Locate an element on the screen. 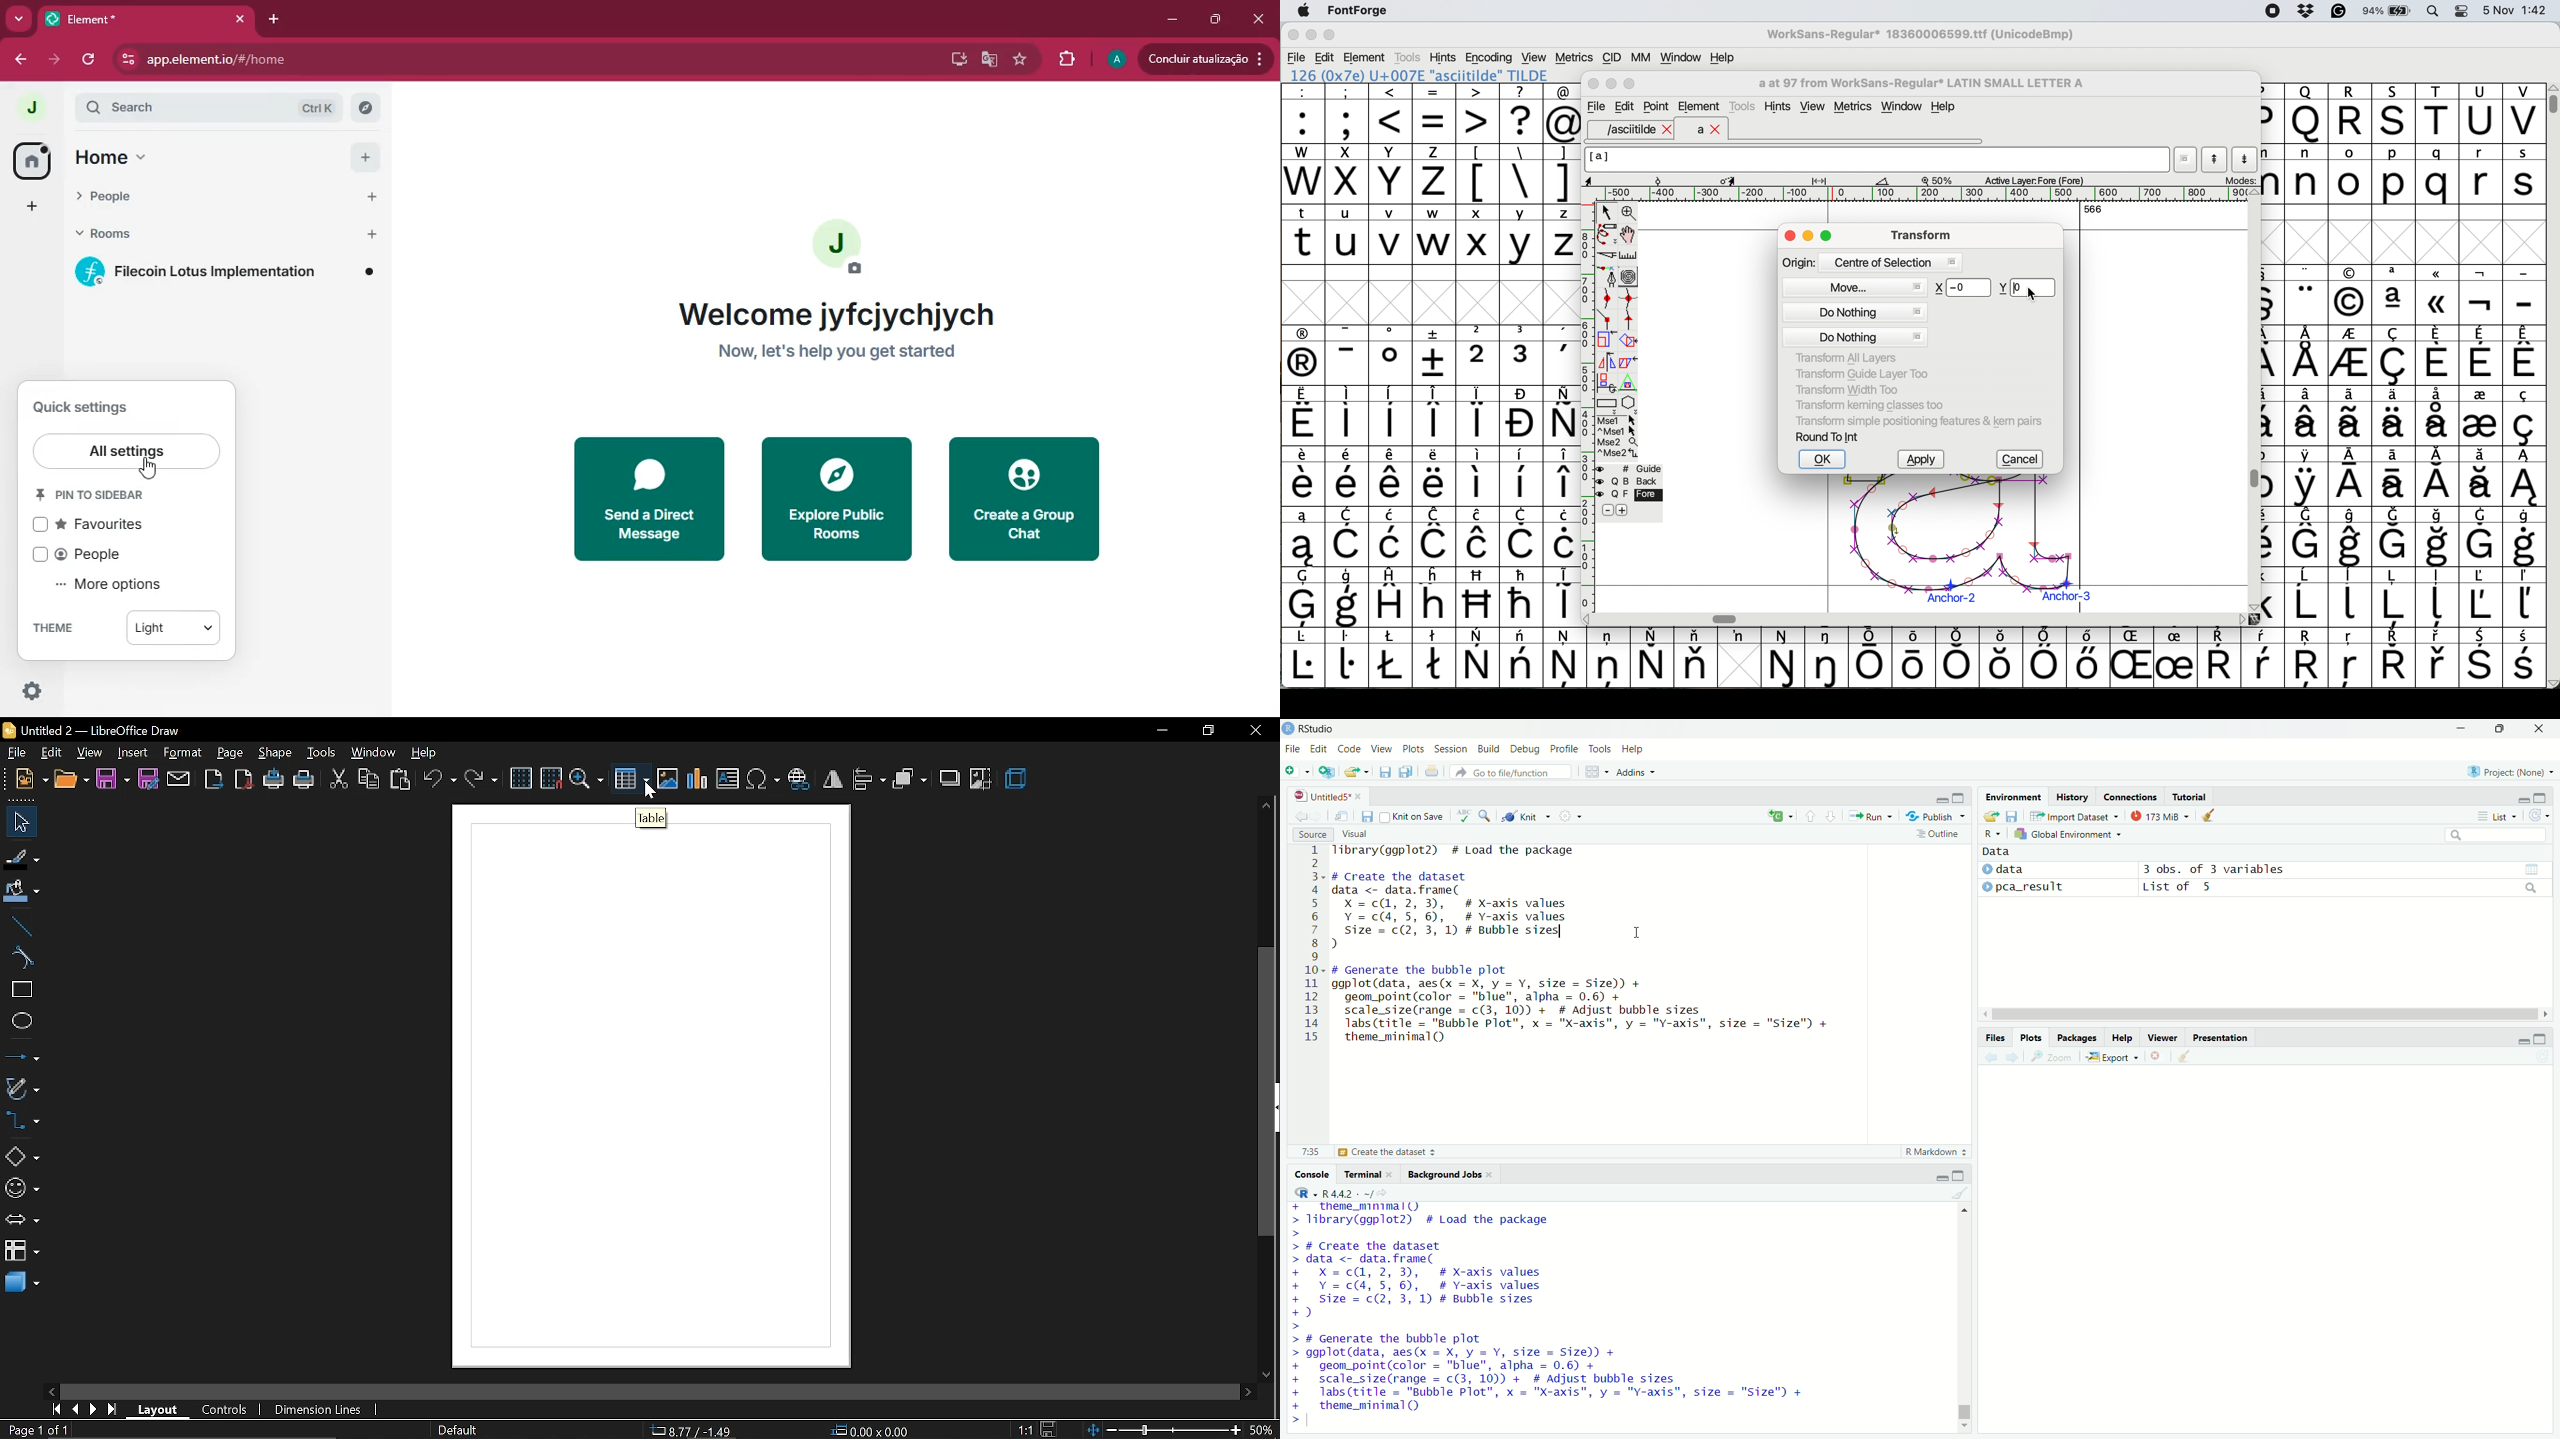 Image resolution: width=2576 pixels, height=1456 pixels. insert chart is located at coordinates (698, 778).